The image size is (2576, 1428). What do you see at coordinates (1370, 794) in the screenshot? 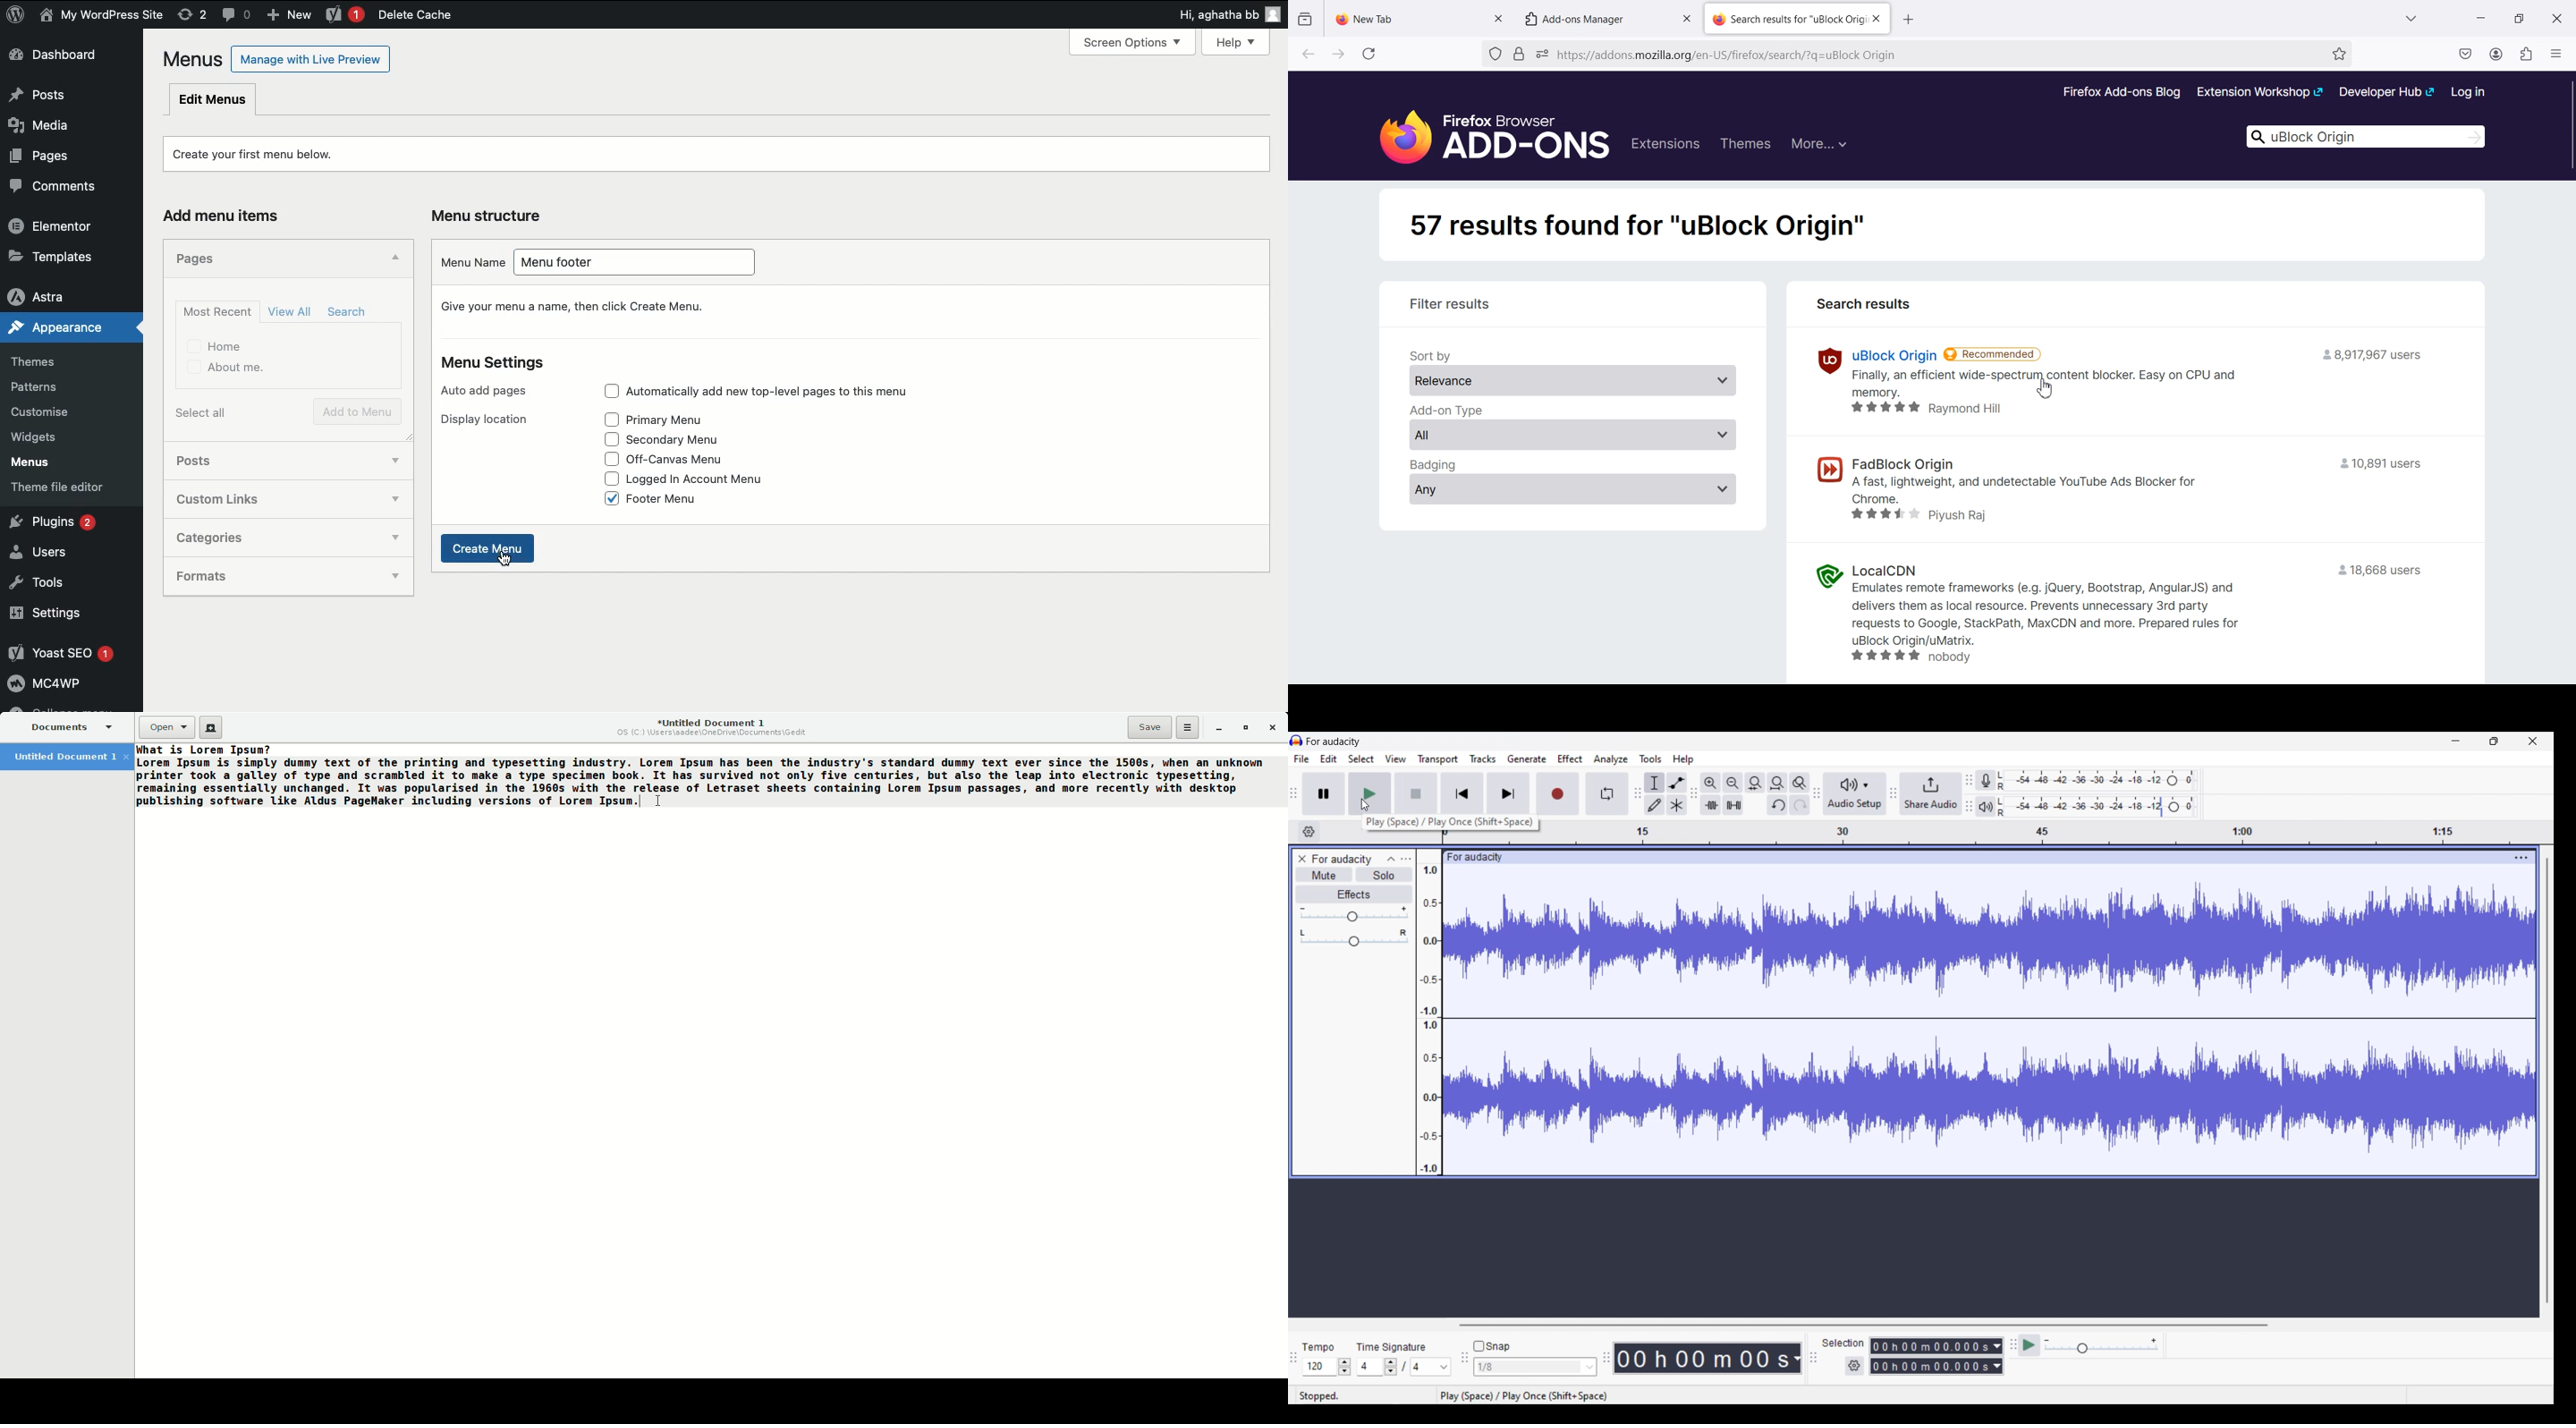
I see `Play/Play once` at bounding box center [1370, 794].